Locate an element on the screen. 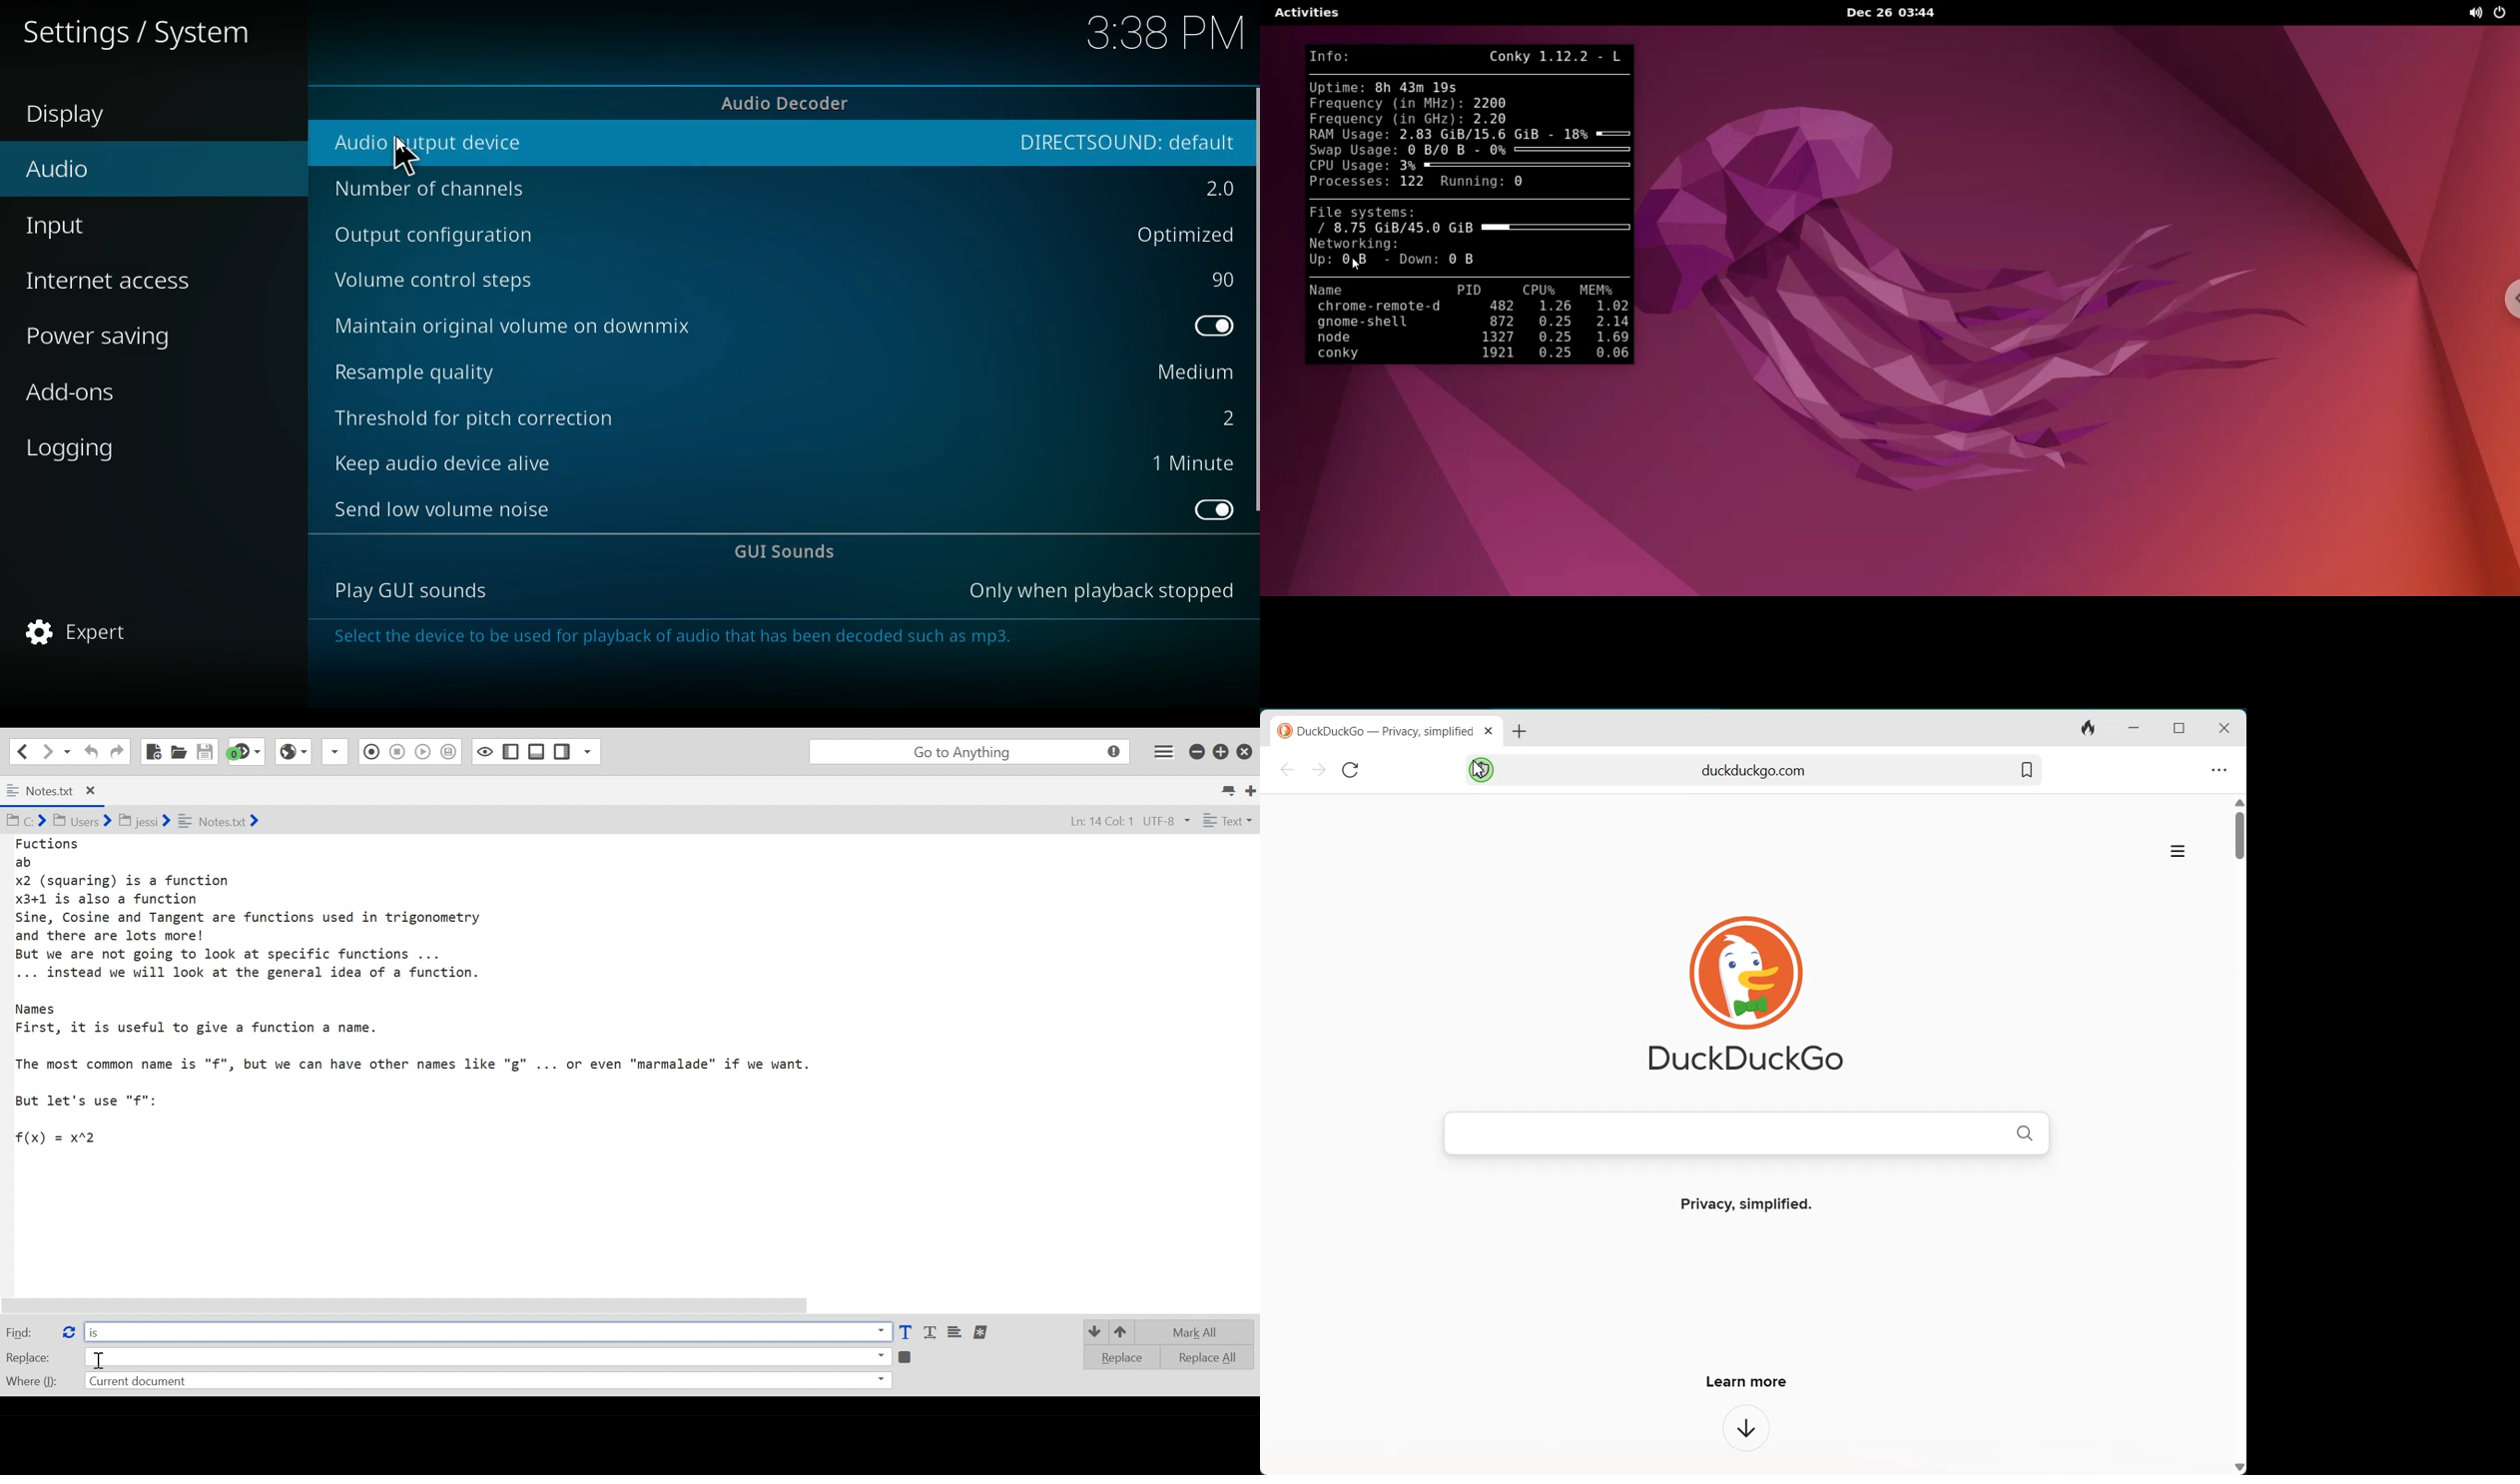  add-ons is located at coordinates (132, 397).